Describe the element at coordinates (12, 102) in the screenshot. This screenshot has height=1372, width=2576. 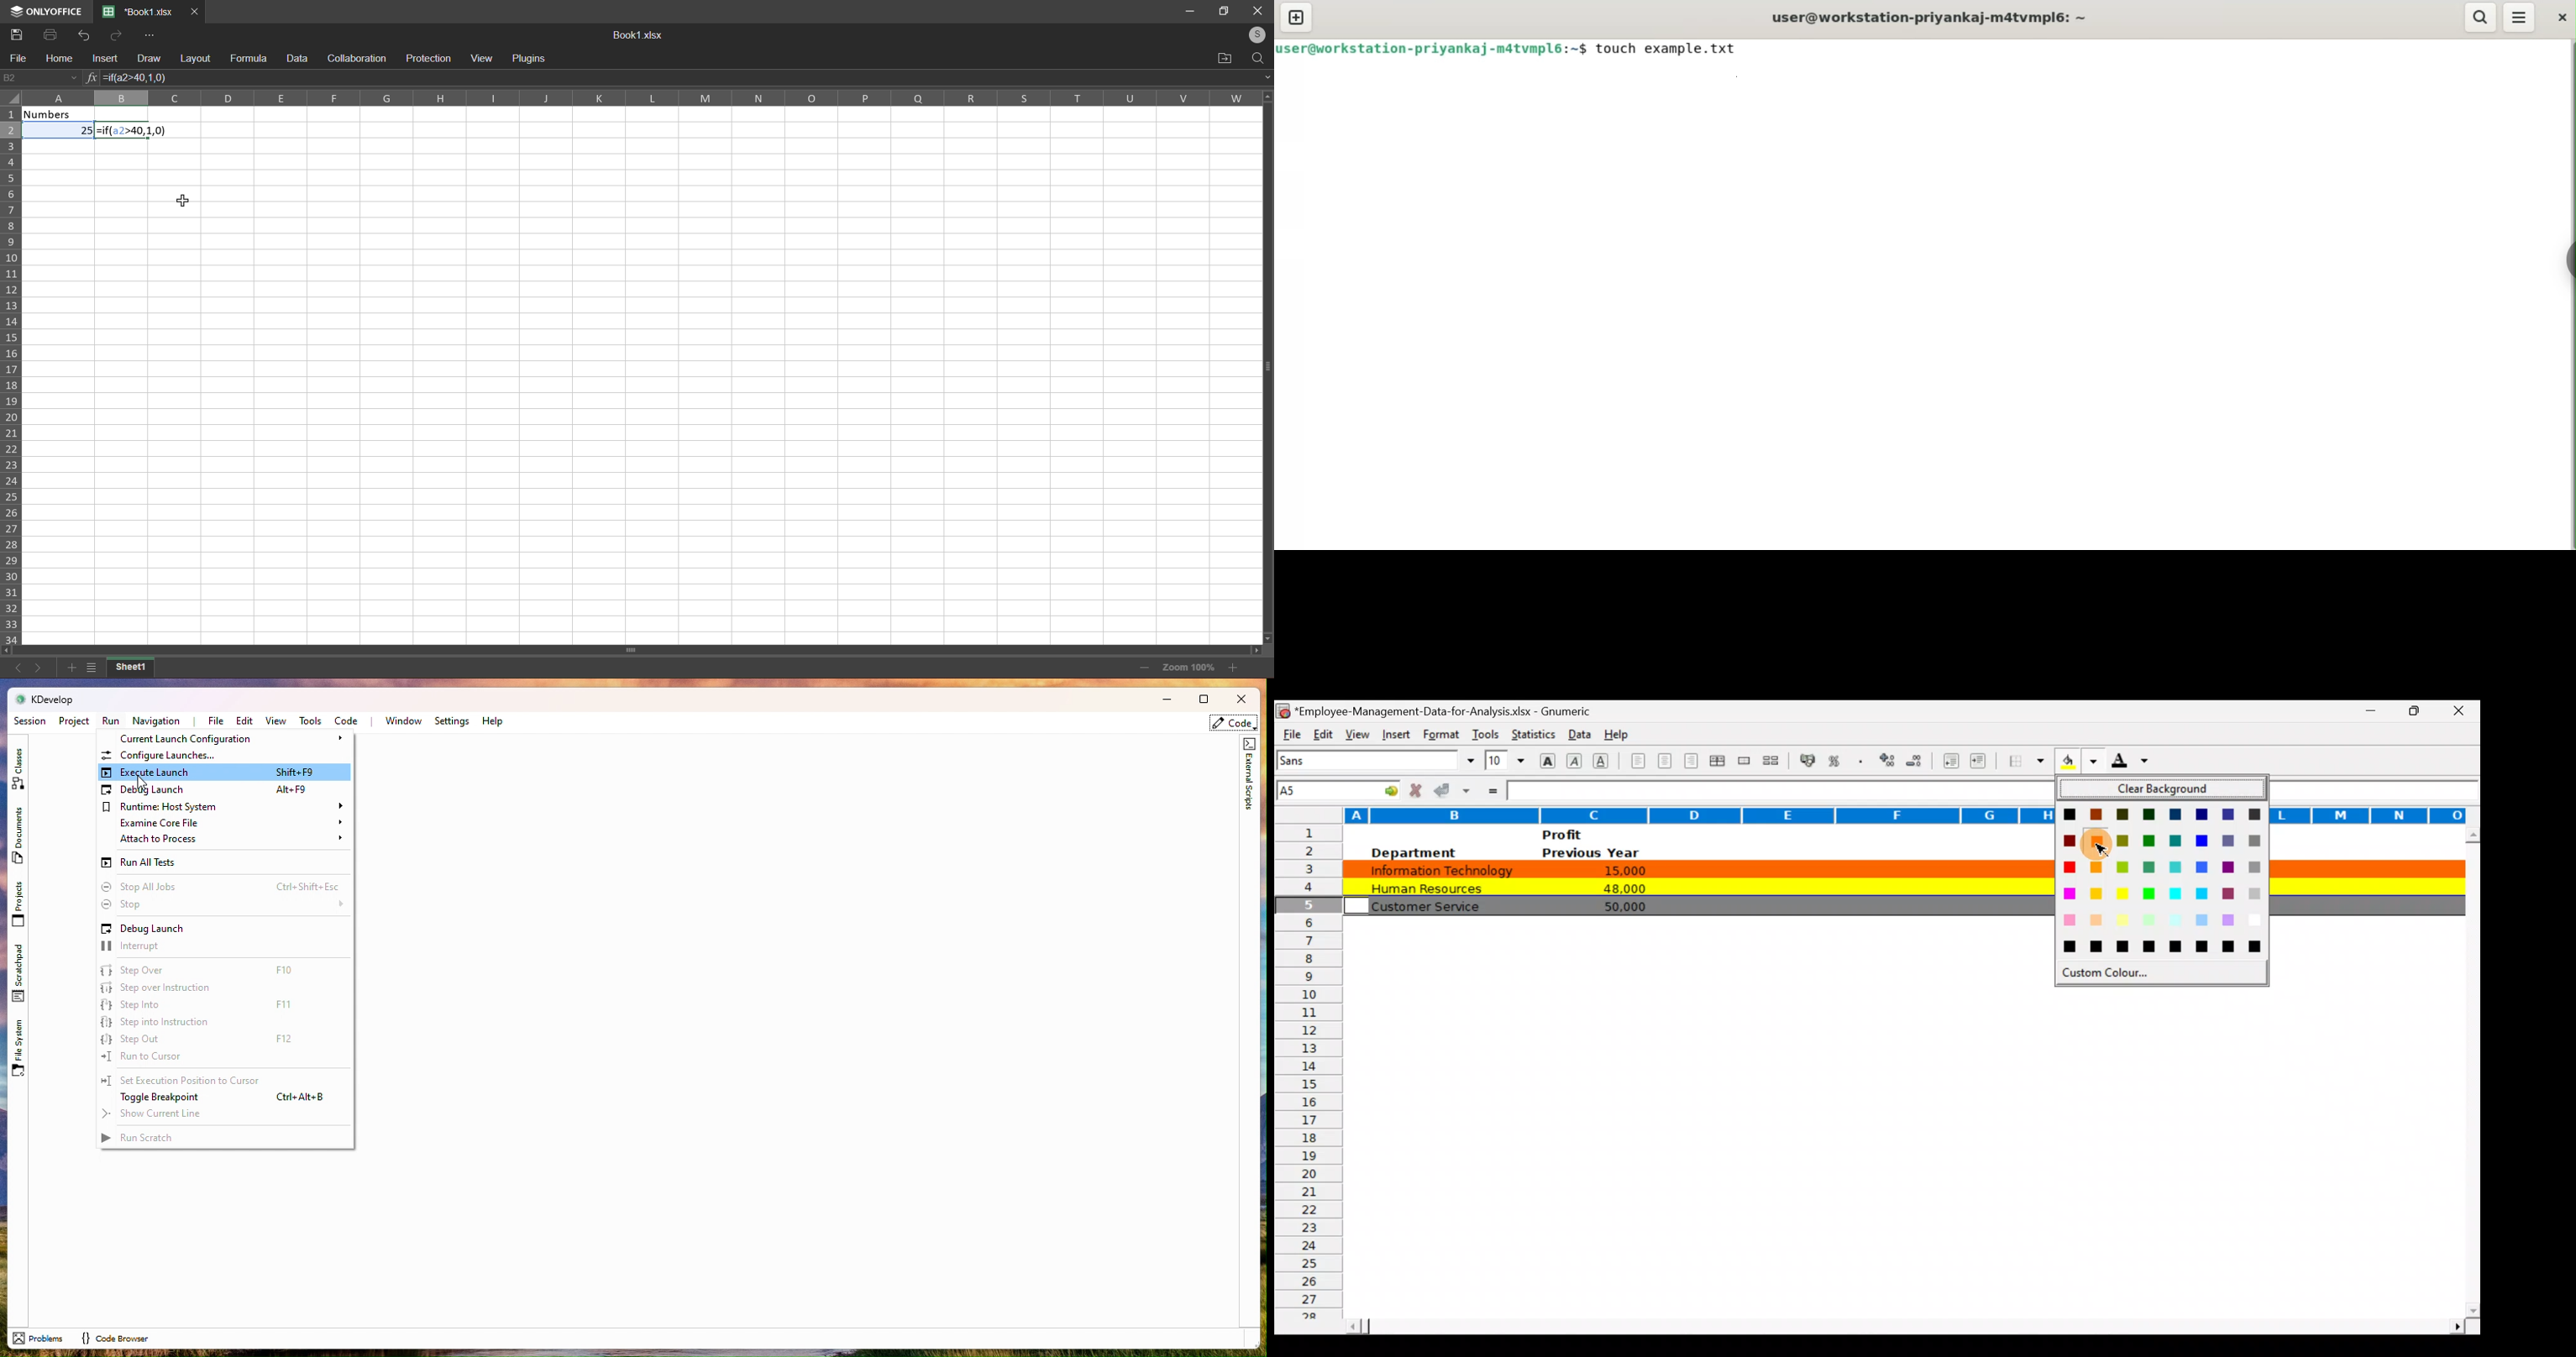
I see `select all` at that location.